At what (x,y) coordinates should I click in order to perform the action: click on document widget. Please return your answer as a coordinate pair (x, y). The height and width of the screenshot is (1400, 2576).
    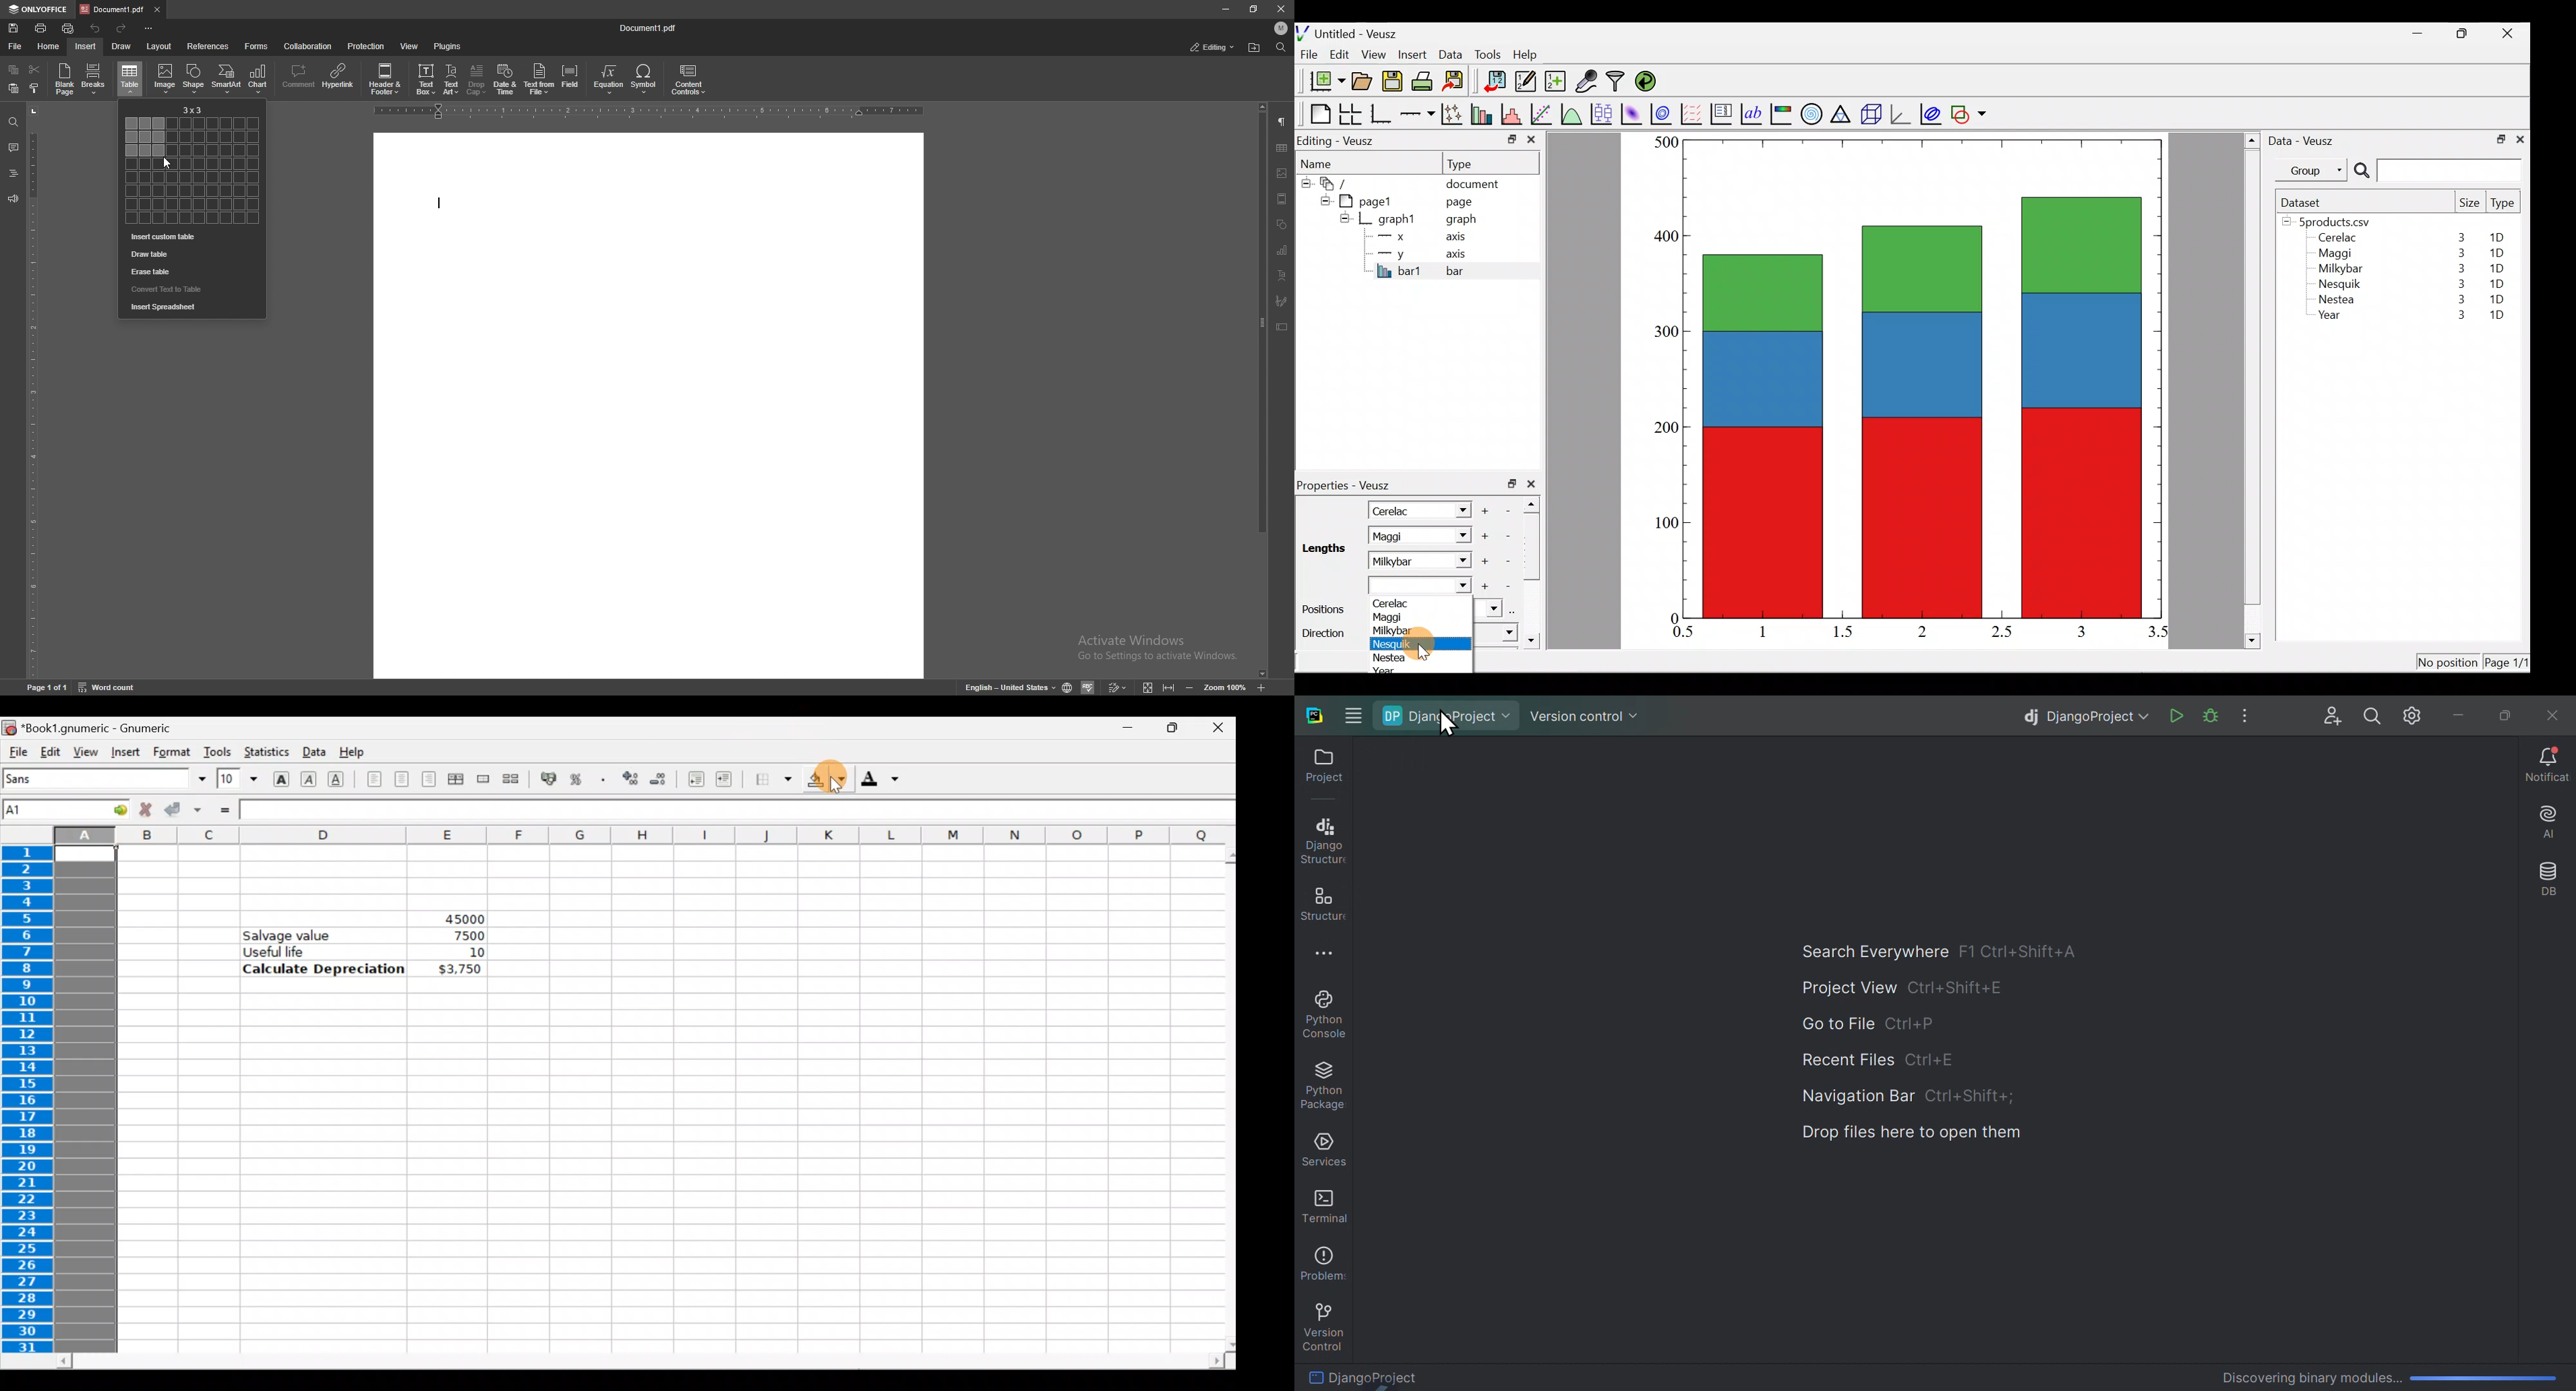
    Looking at the image, I should click on (1340, 182).